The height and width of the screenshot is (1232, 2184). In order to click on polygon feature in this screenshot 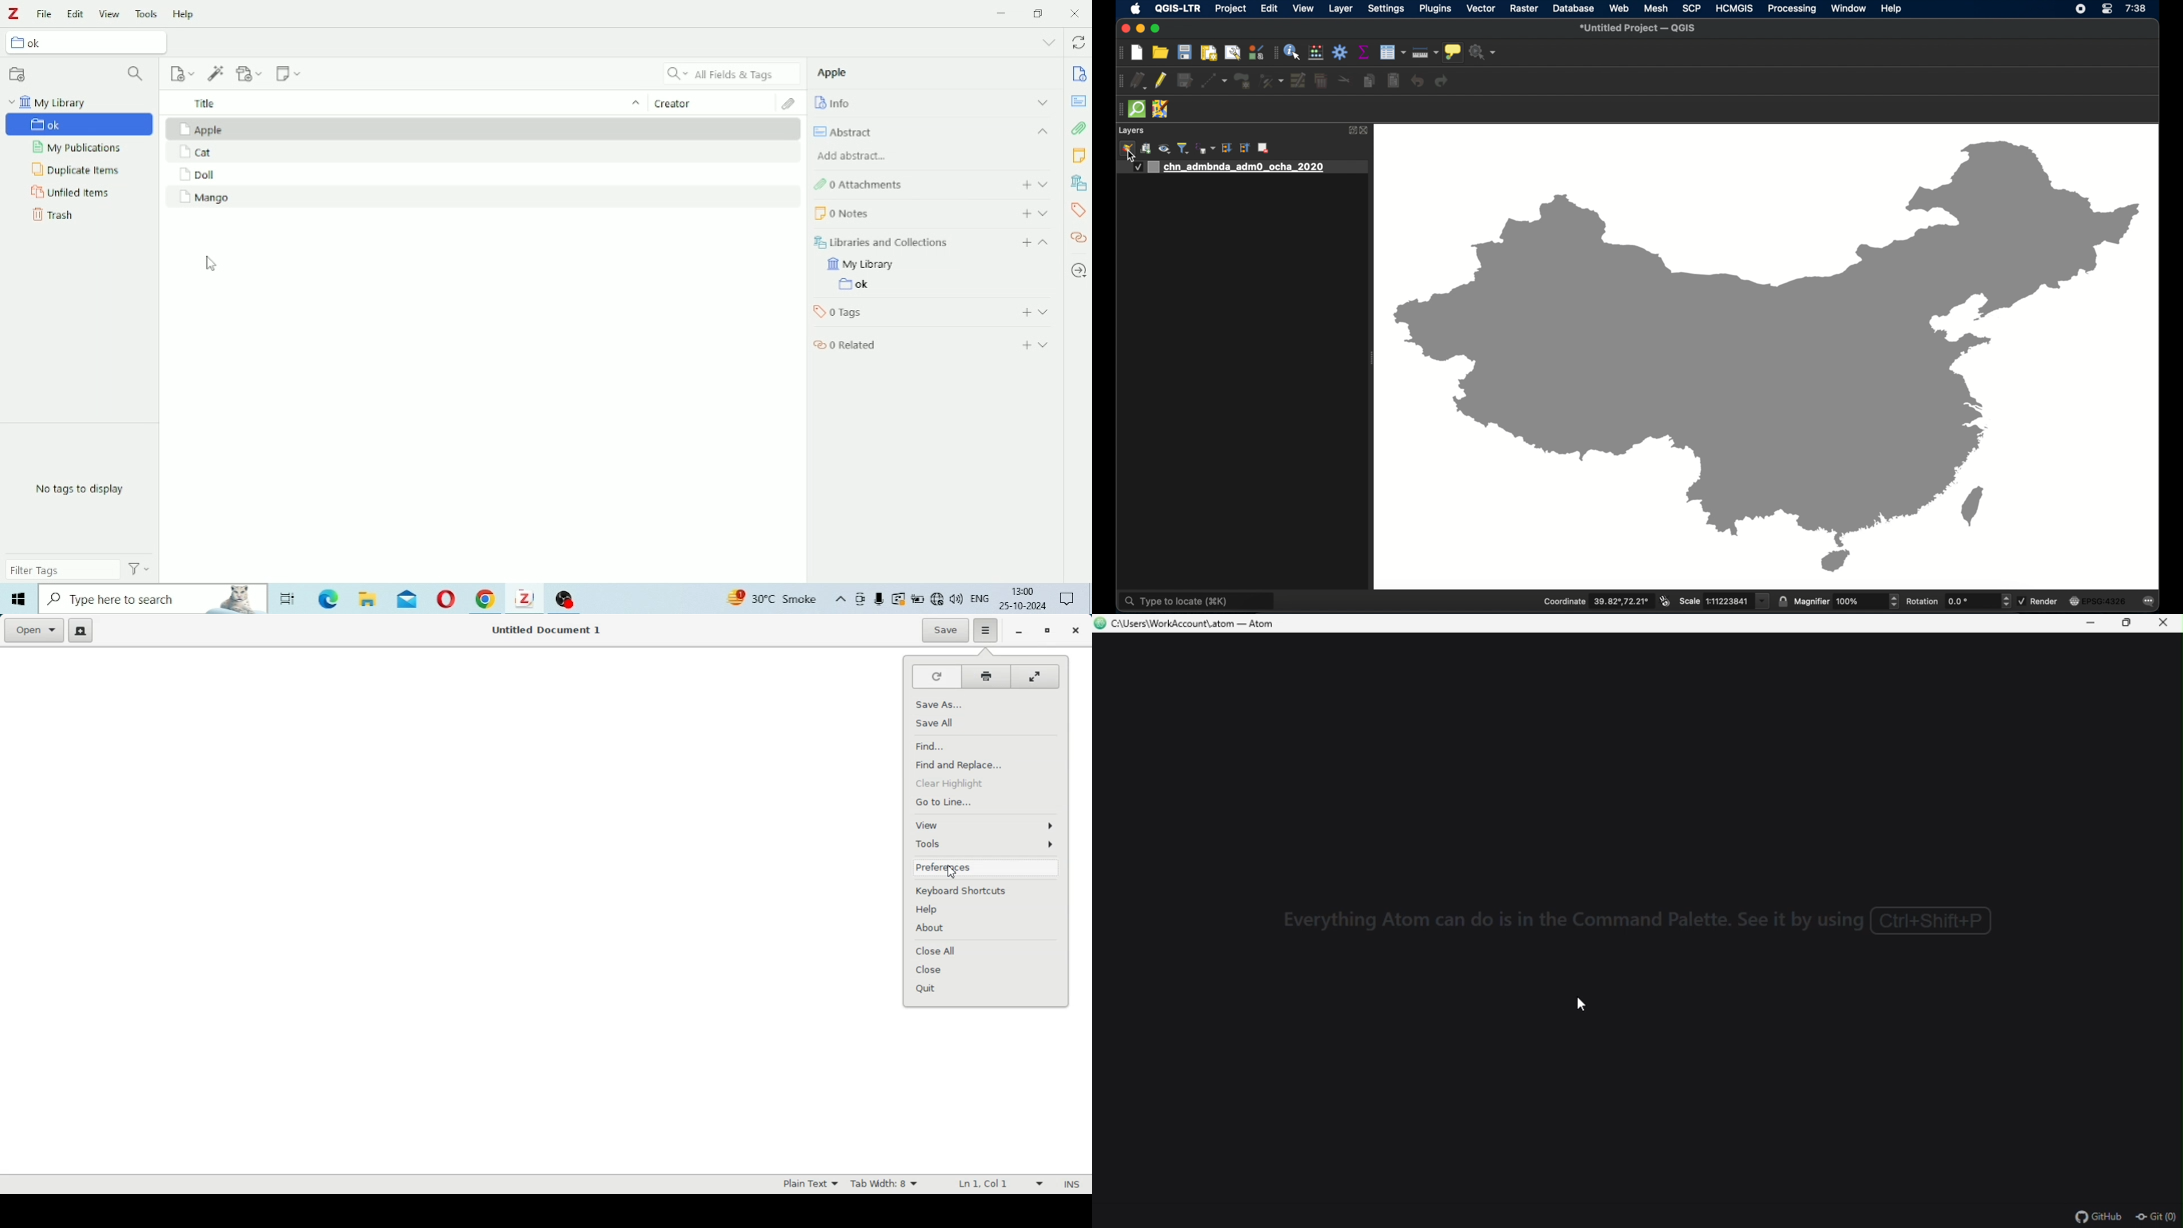, I will do `click(1243, 81)`.